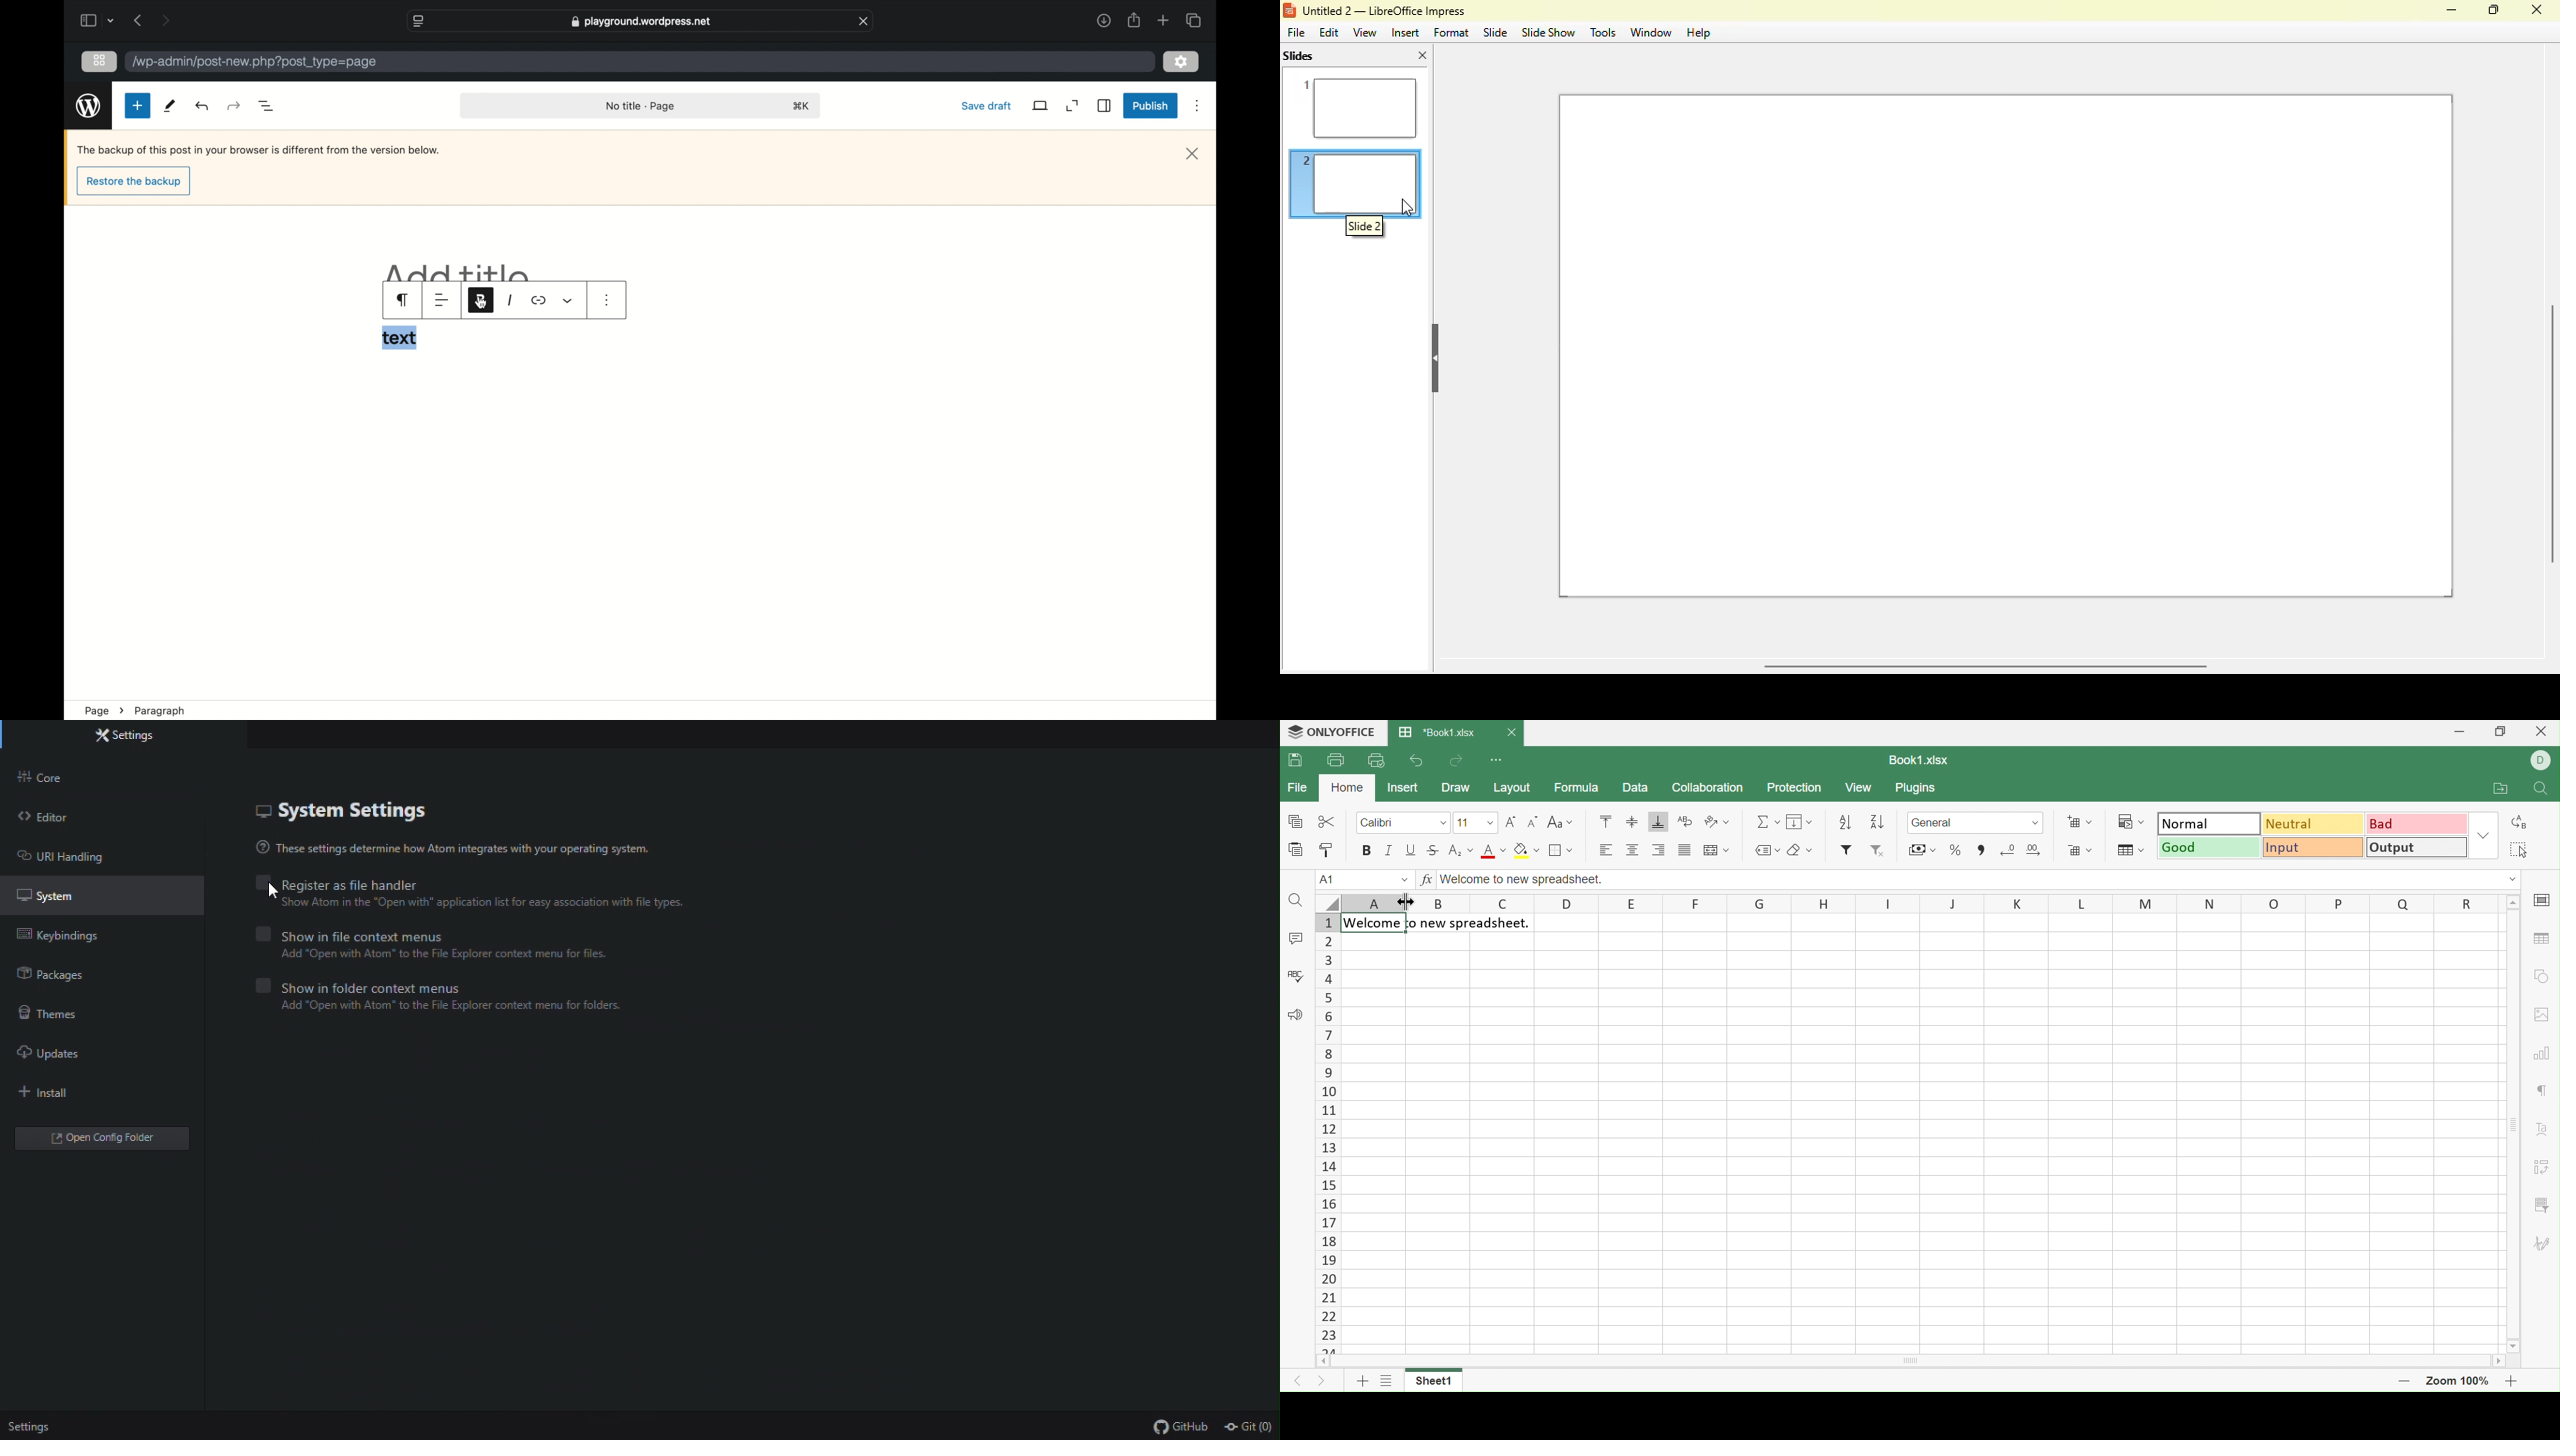 The width and height of the screenshot is (2576, 1456). What do you see at coordinates (1475, 822) in the screenshot?
I see `font size` at bounding box center [1475, 822].